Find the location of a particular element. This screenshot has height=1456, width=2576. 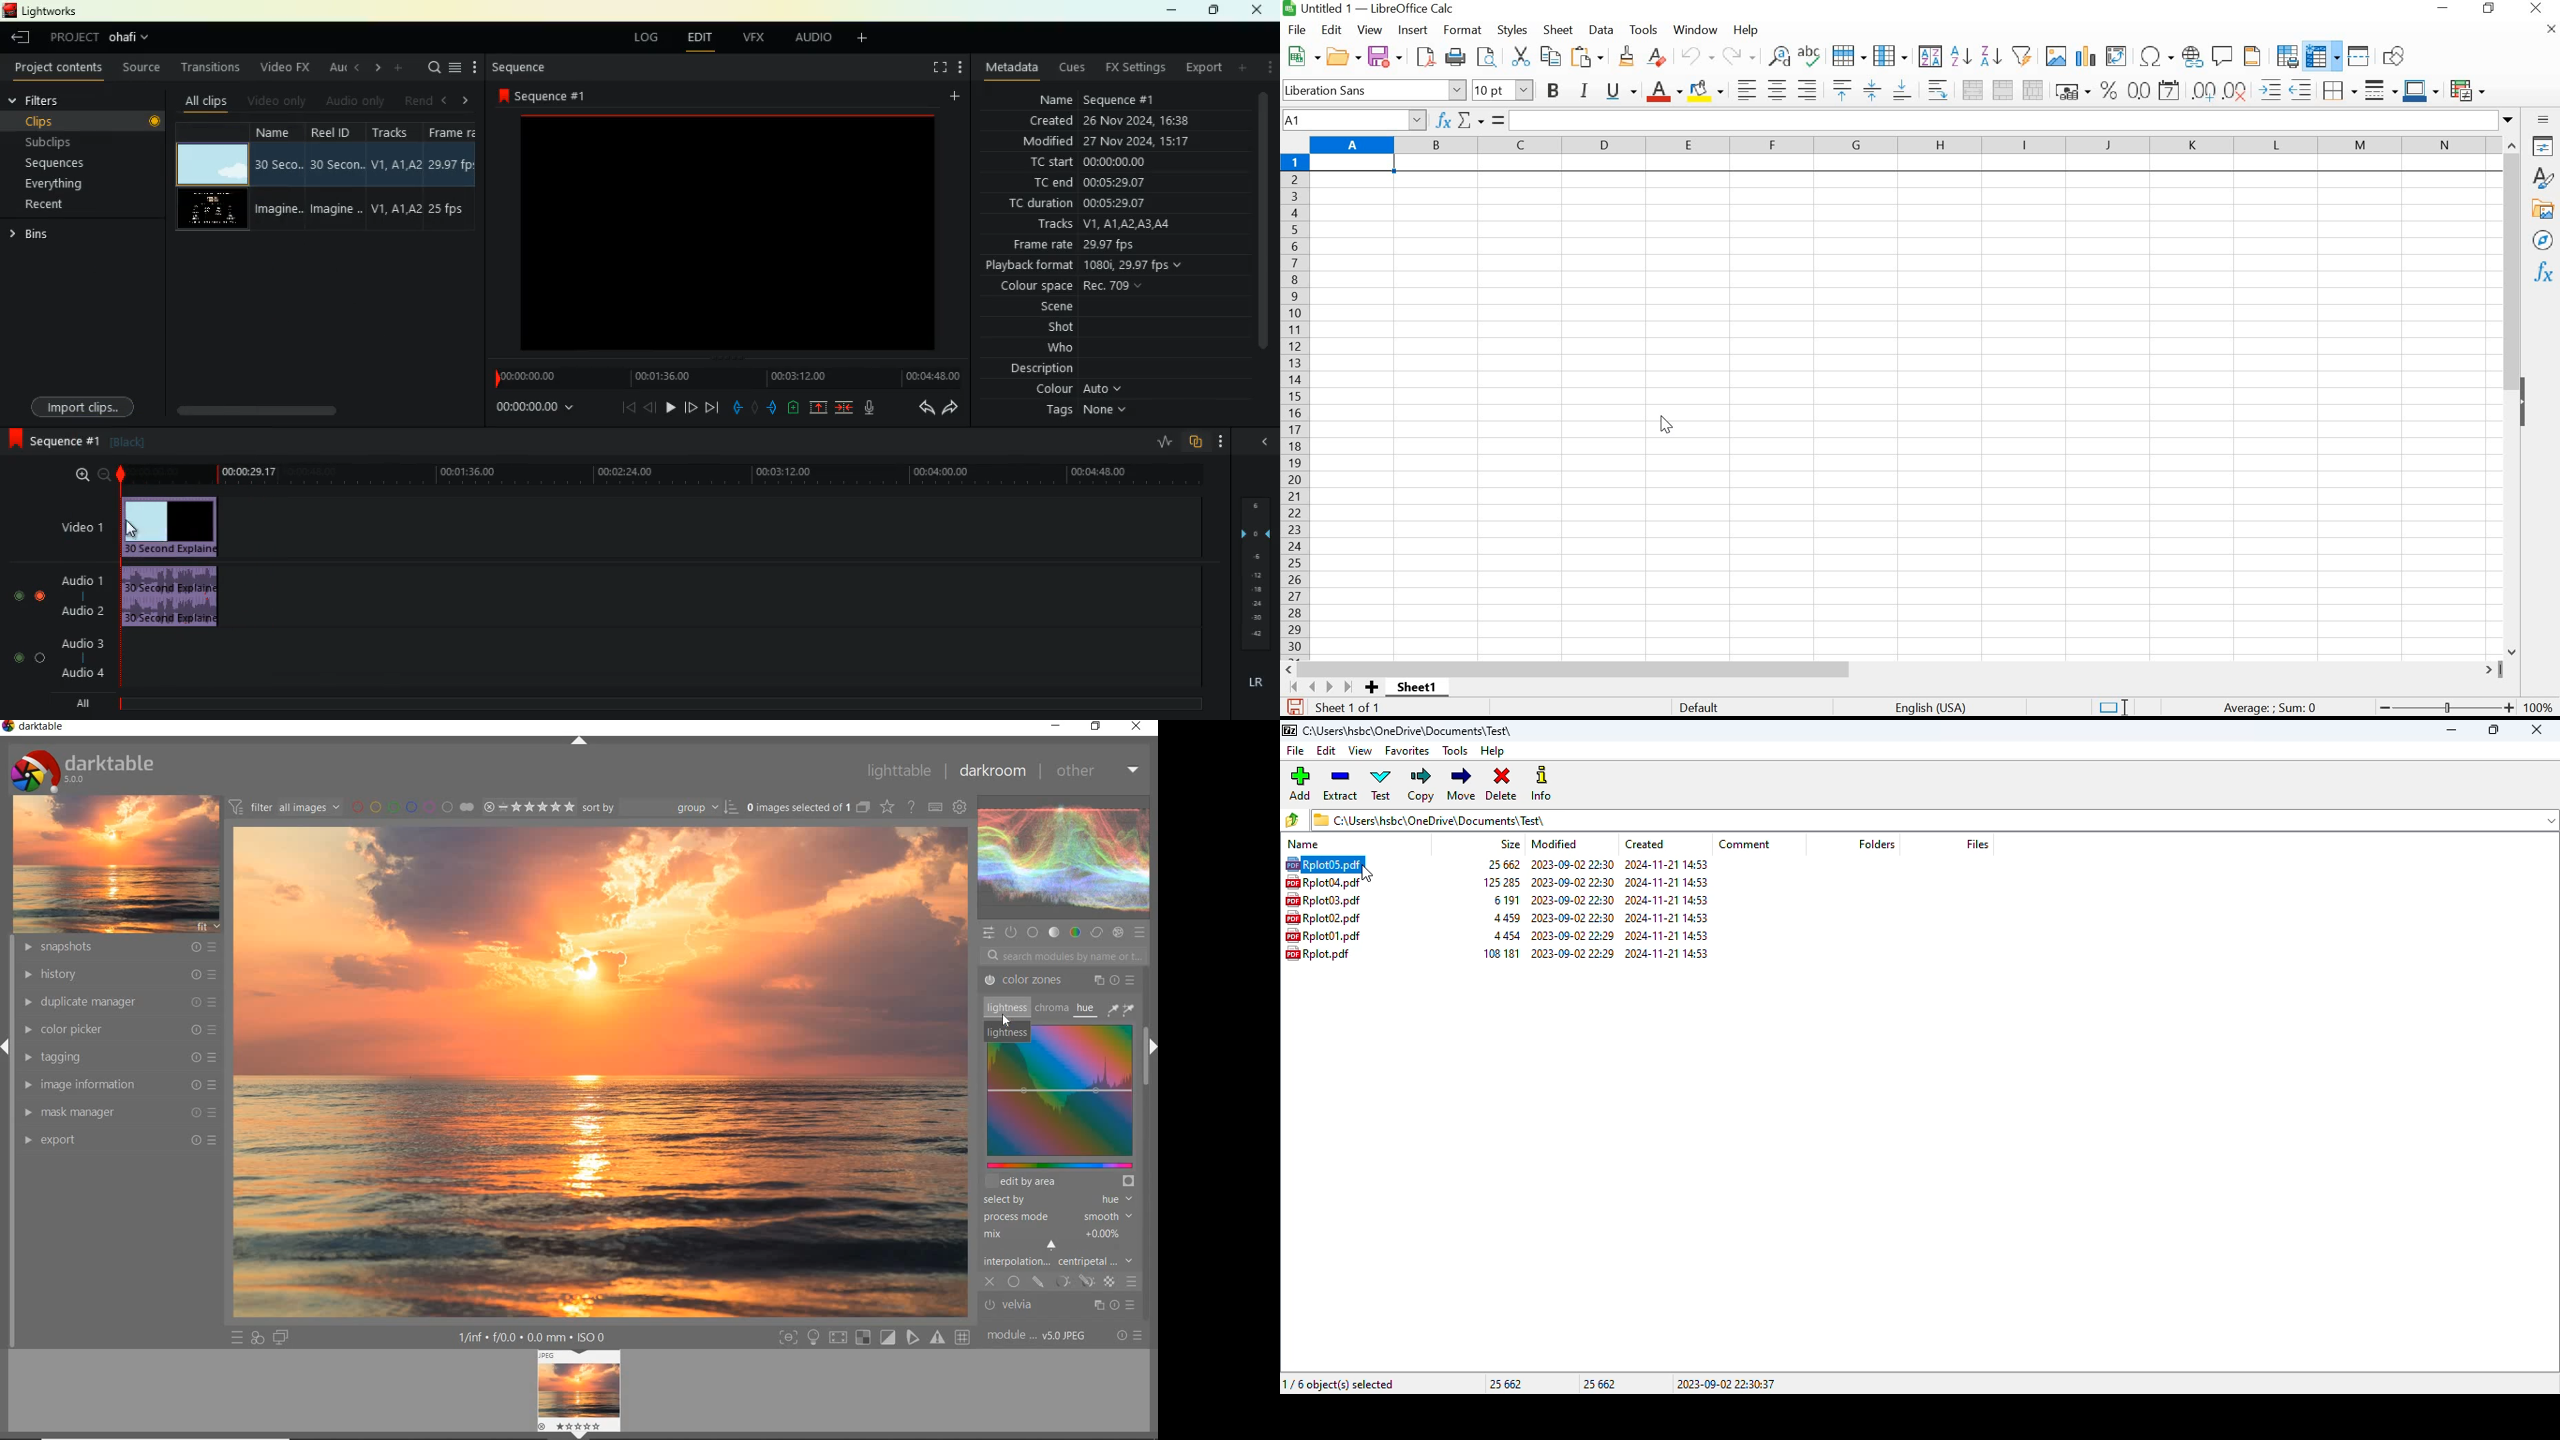

BACKGROUND COLOR is located at coordinates (1707, 89).